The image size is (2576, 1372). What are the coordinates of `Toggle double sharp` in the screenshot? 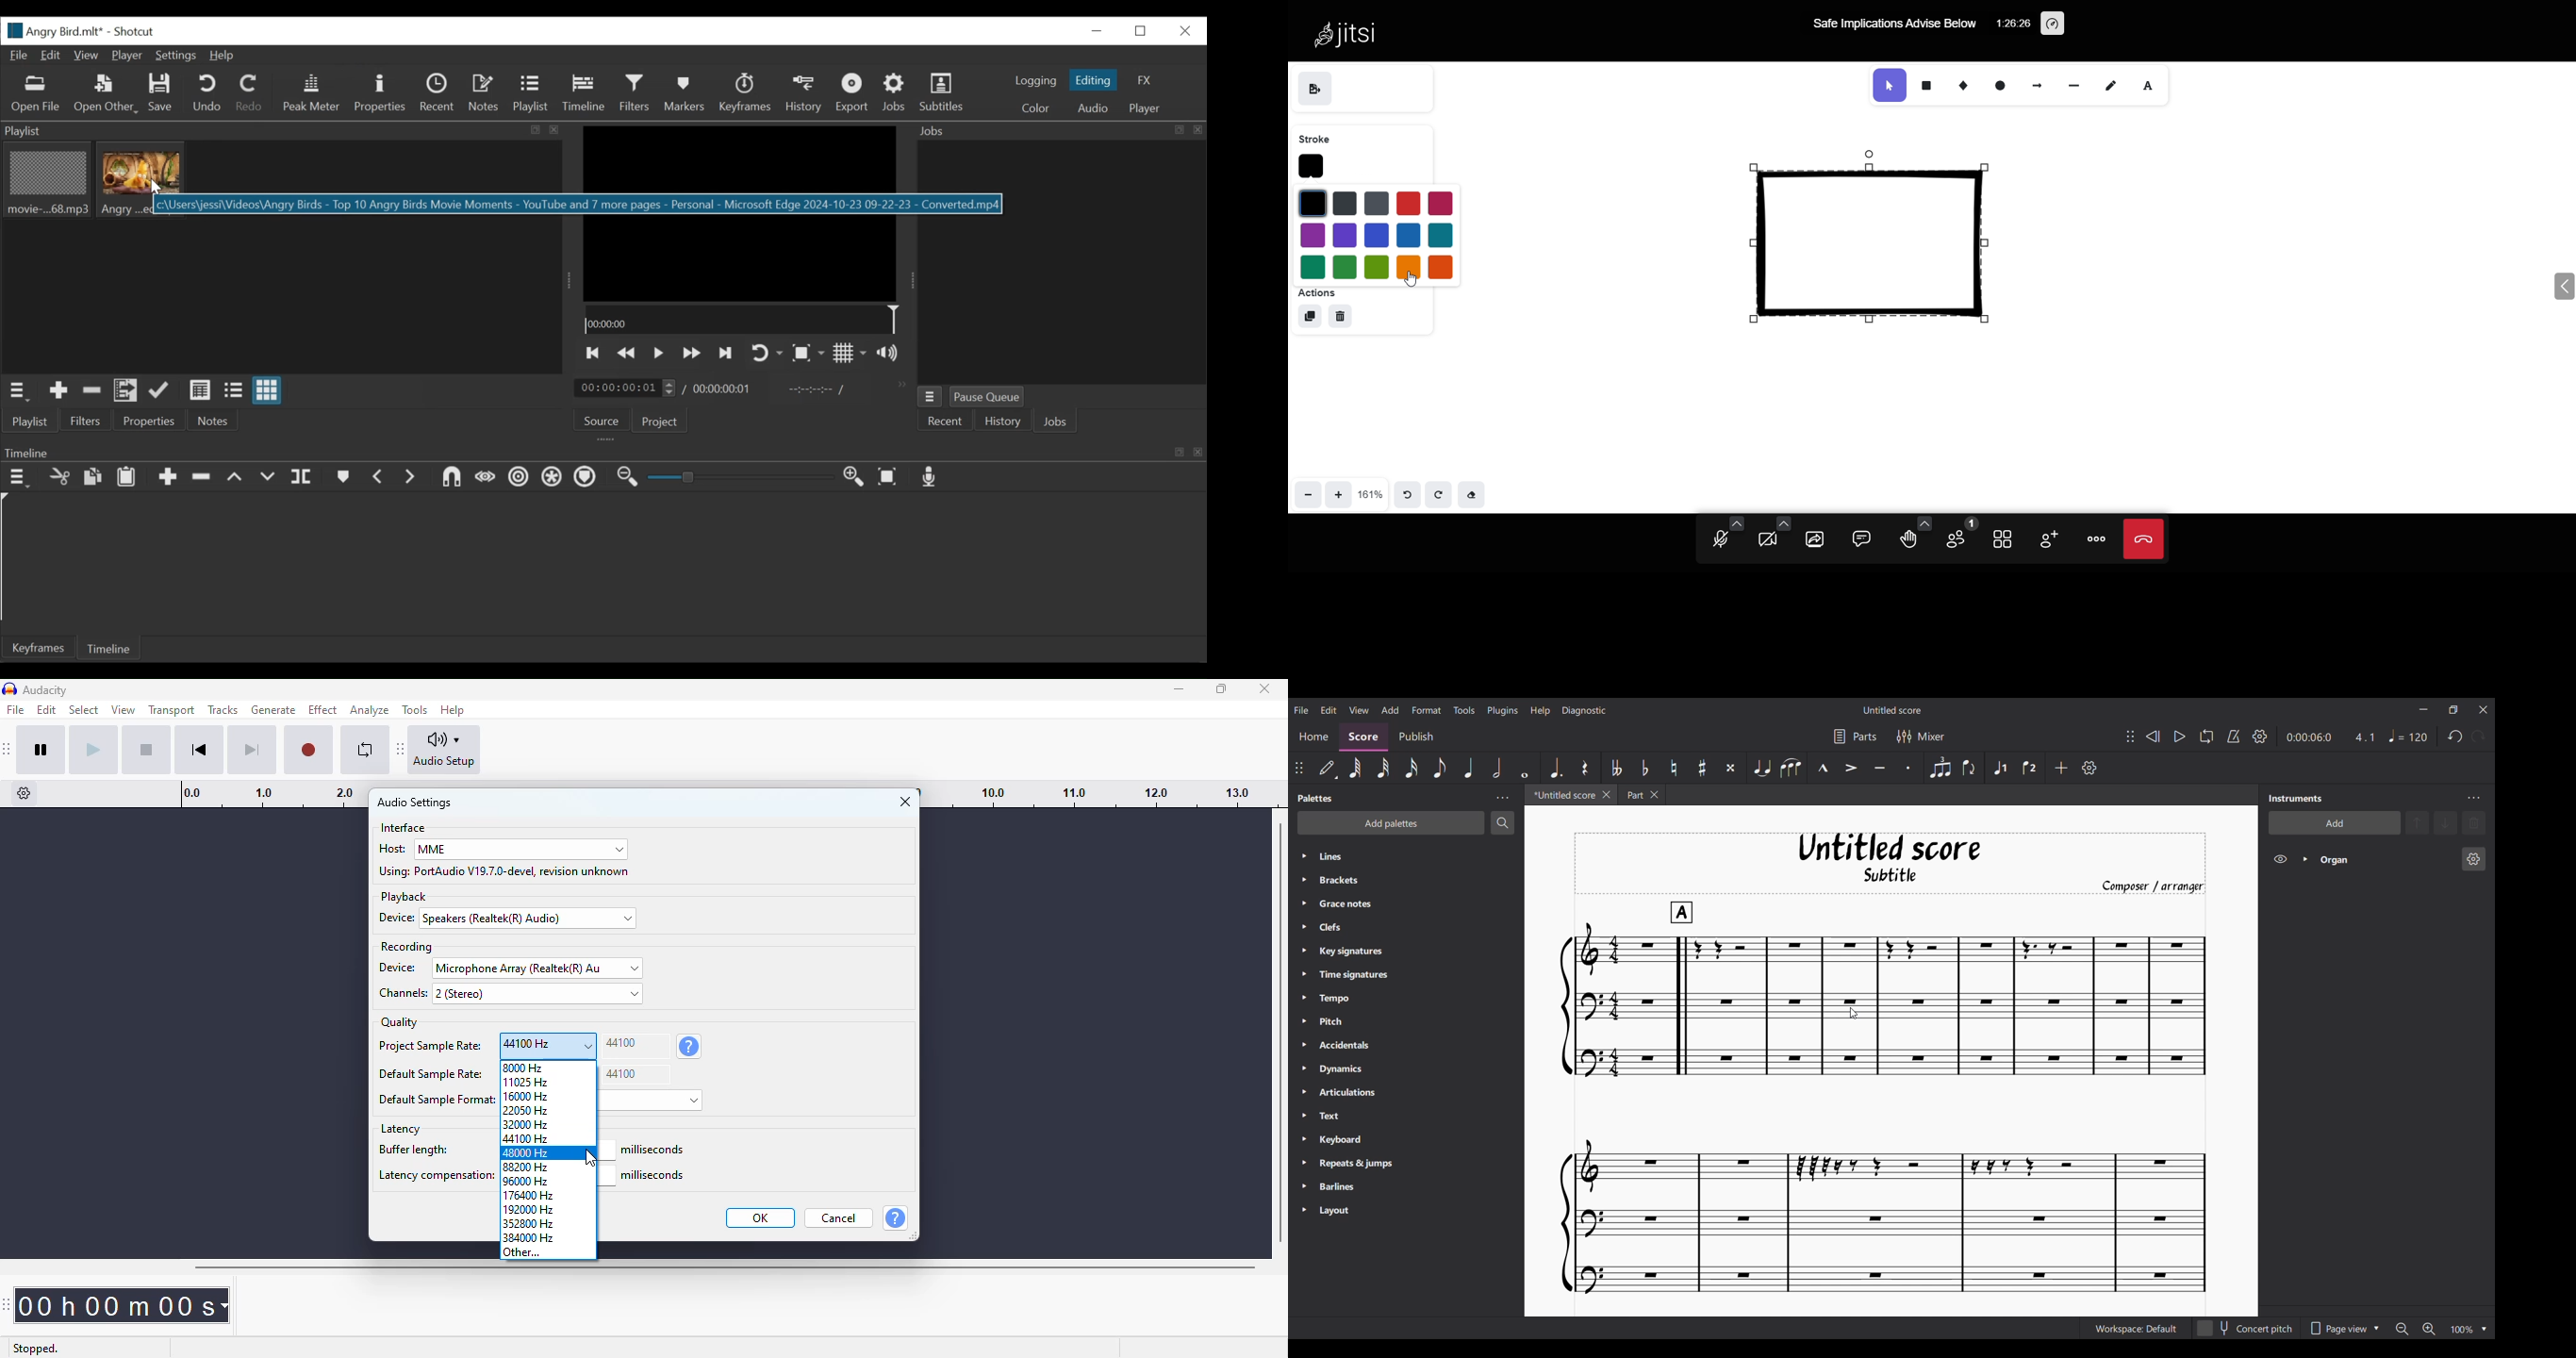 It's located at (1731, 768).